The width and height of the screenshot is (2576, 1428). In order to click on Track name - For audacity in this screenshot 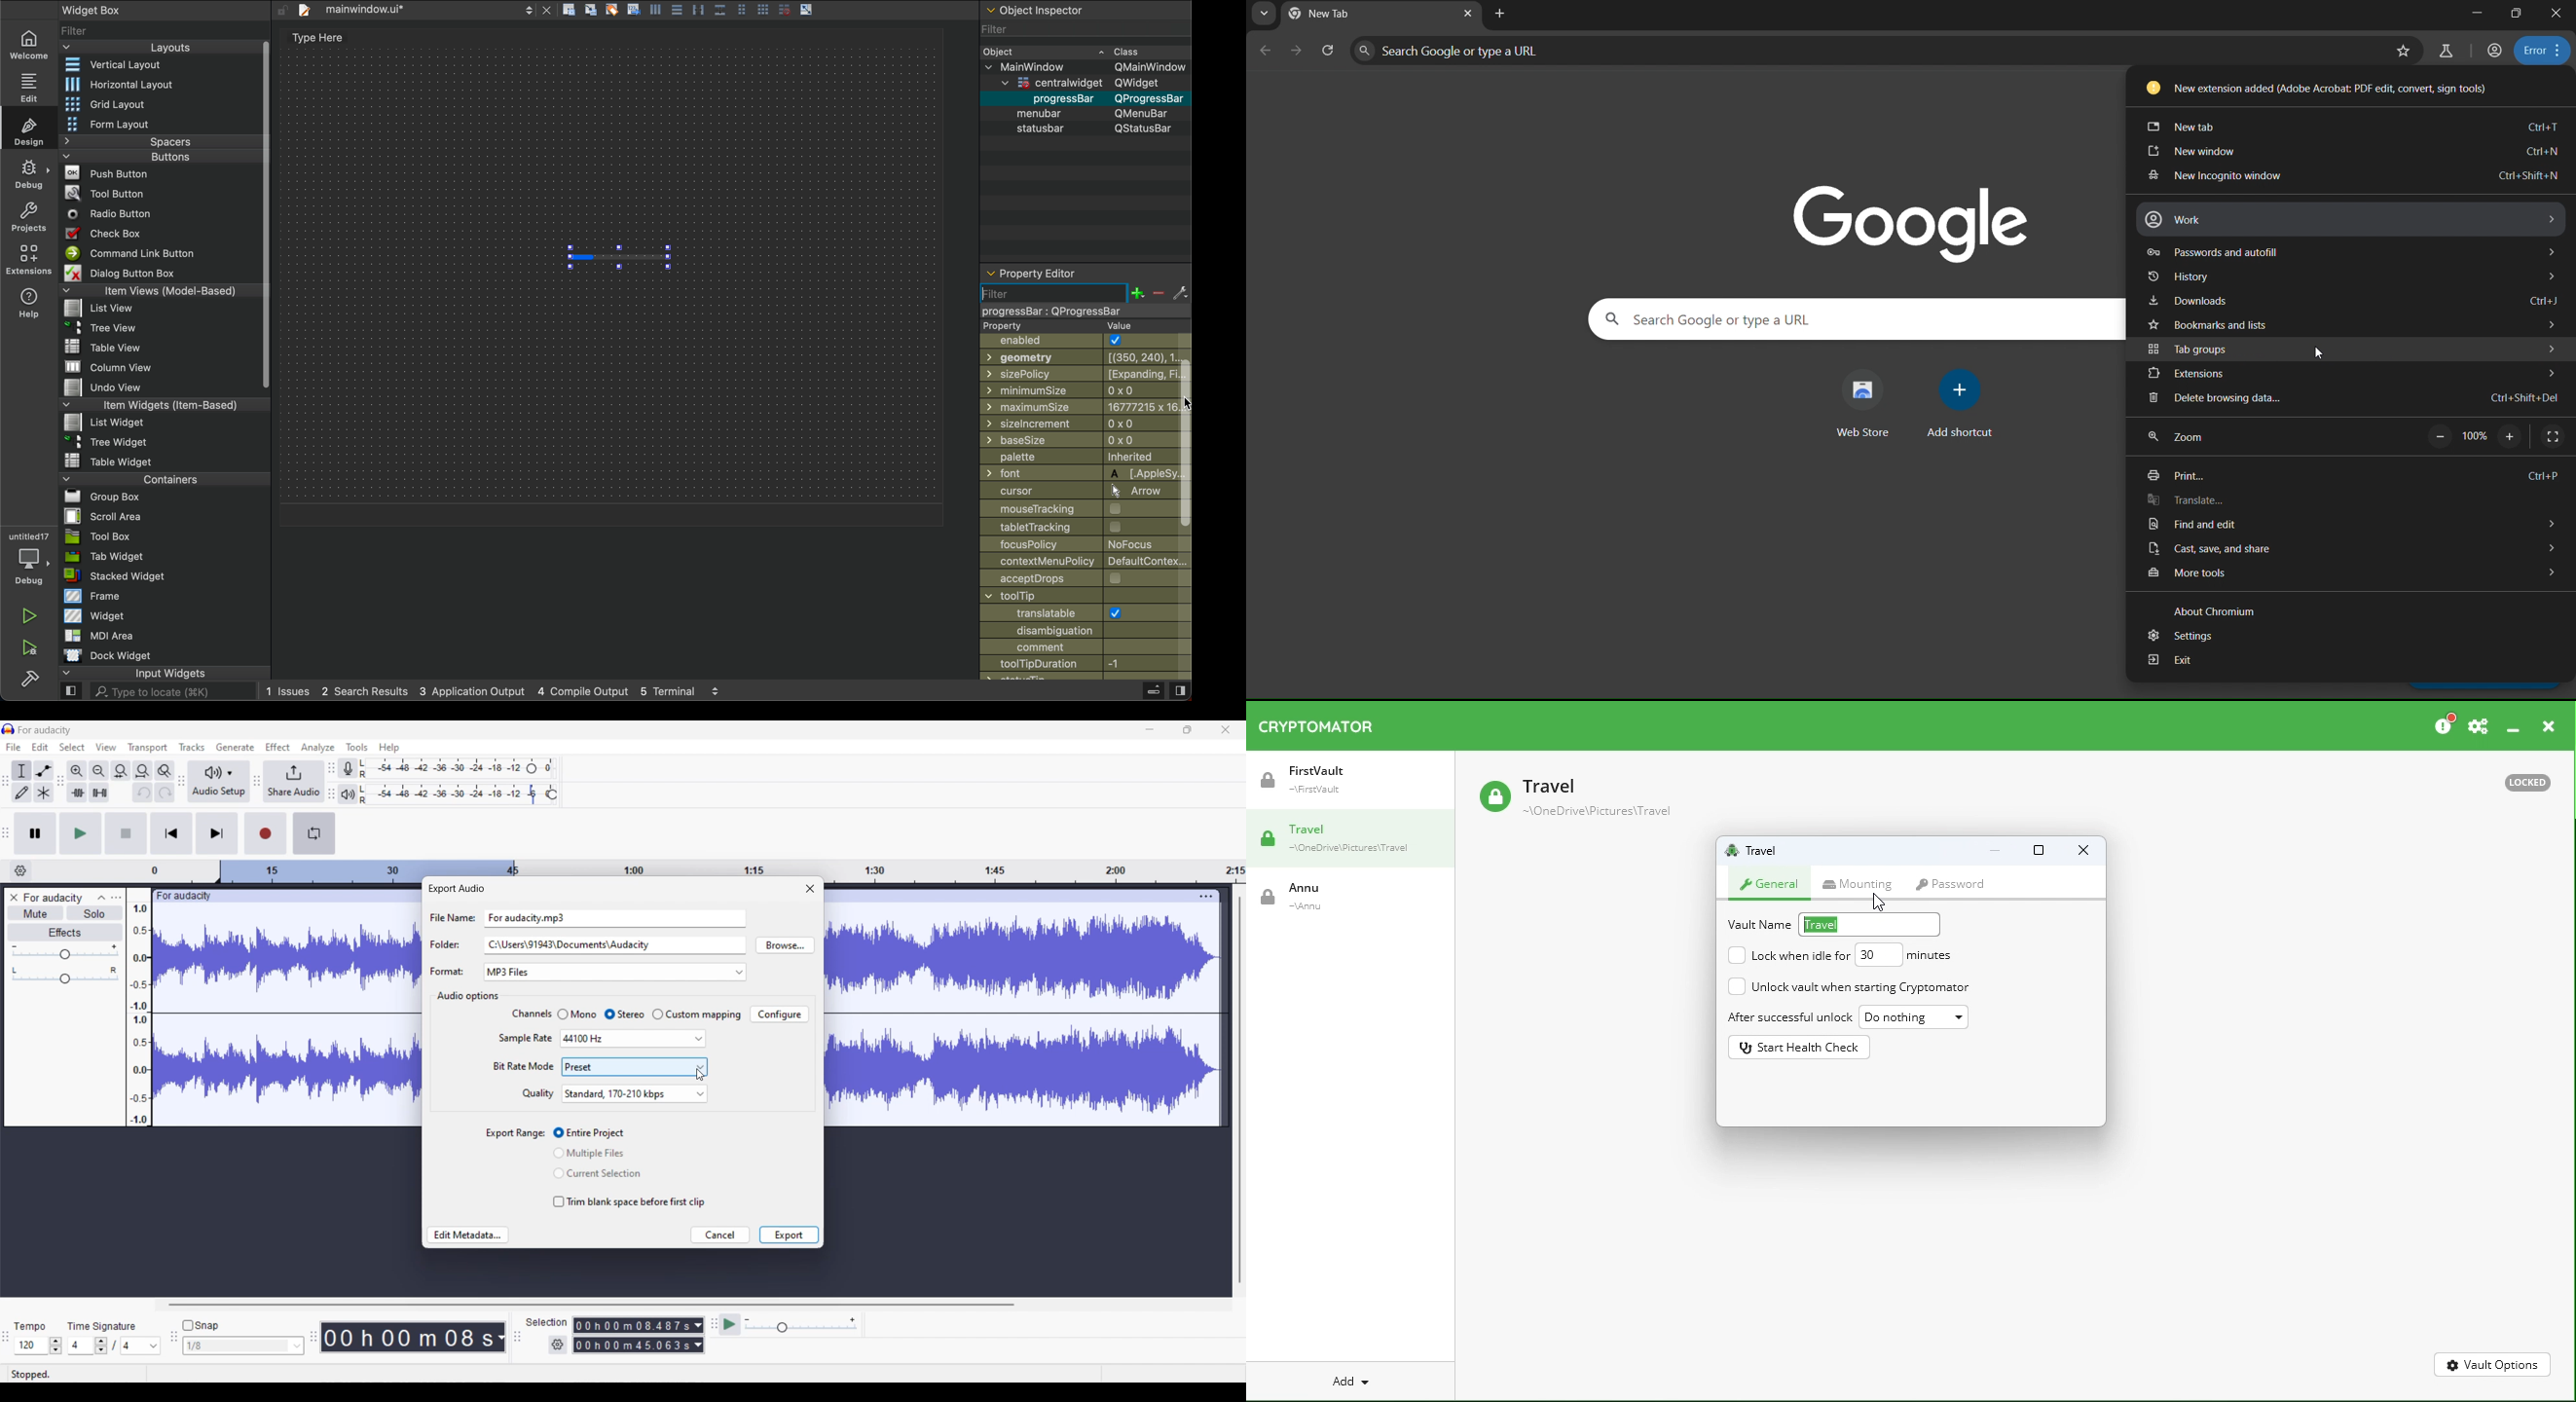, I will do `click(54, 898)`.